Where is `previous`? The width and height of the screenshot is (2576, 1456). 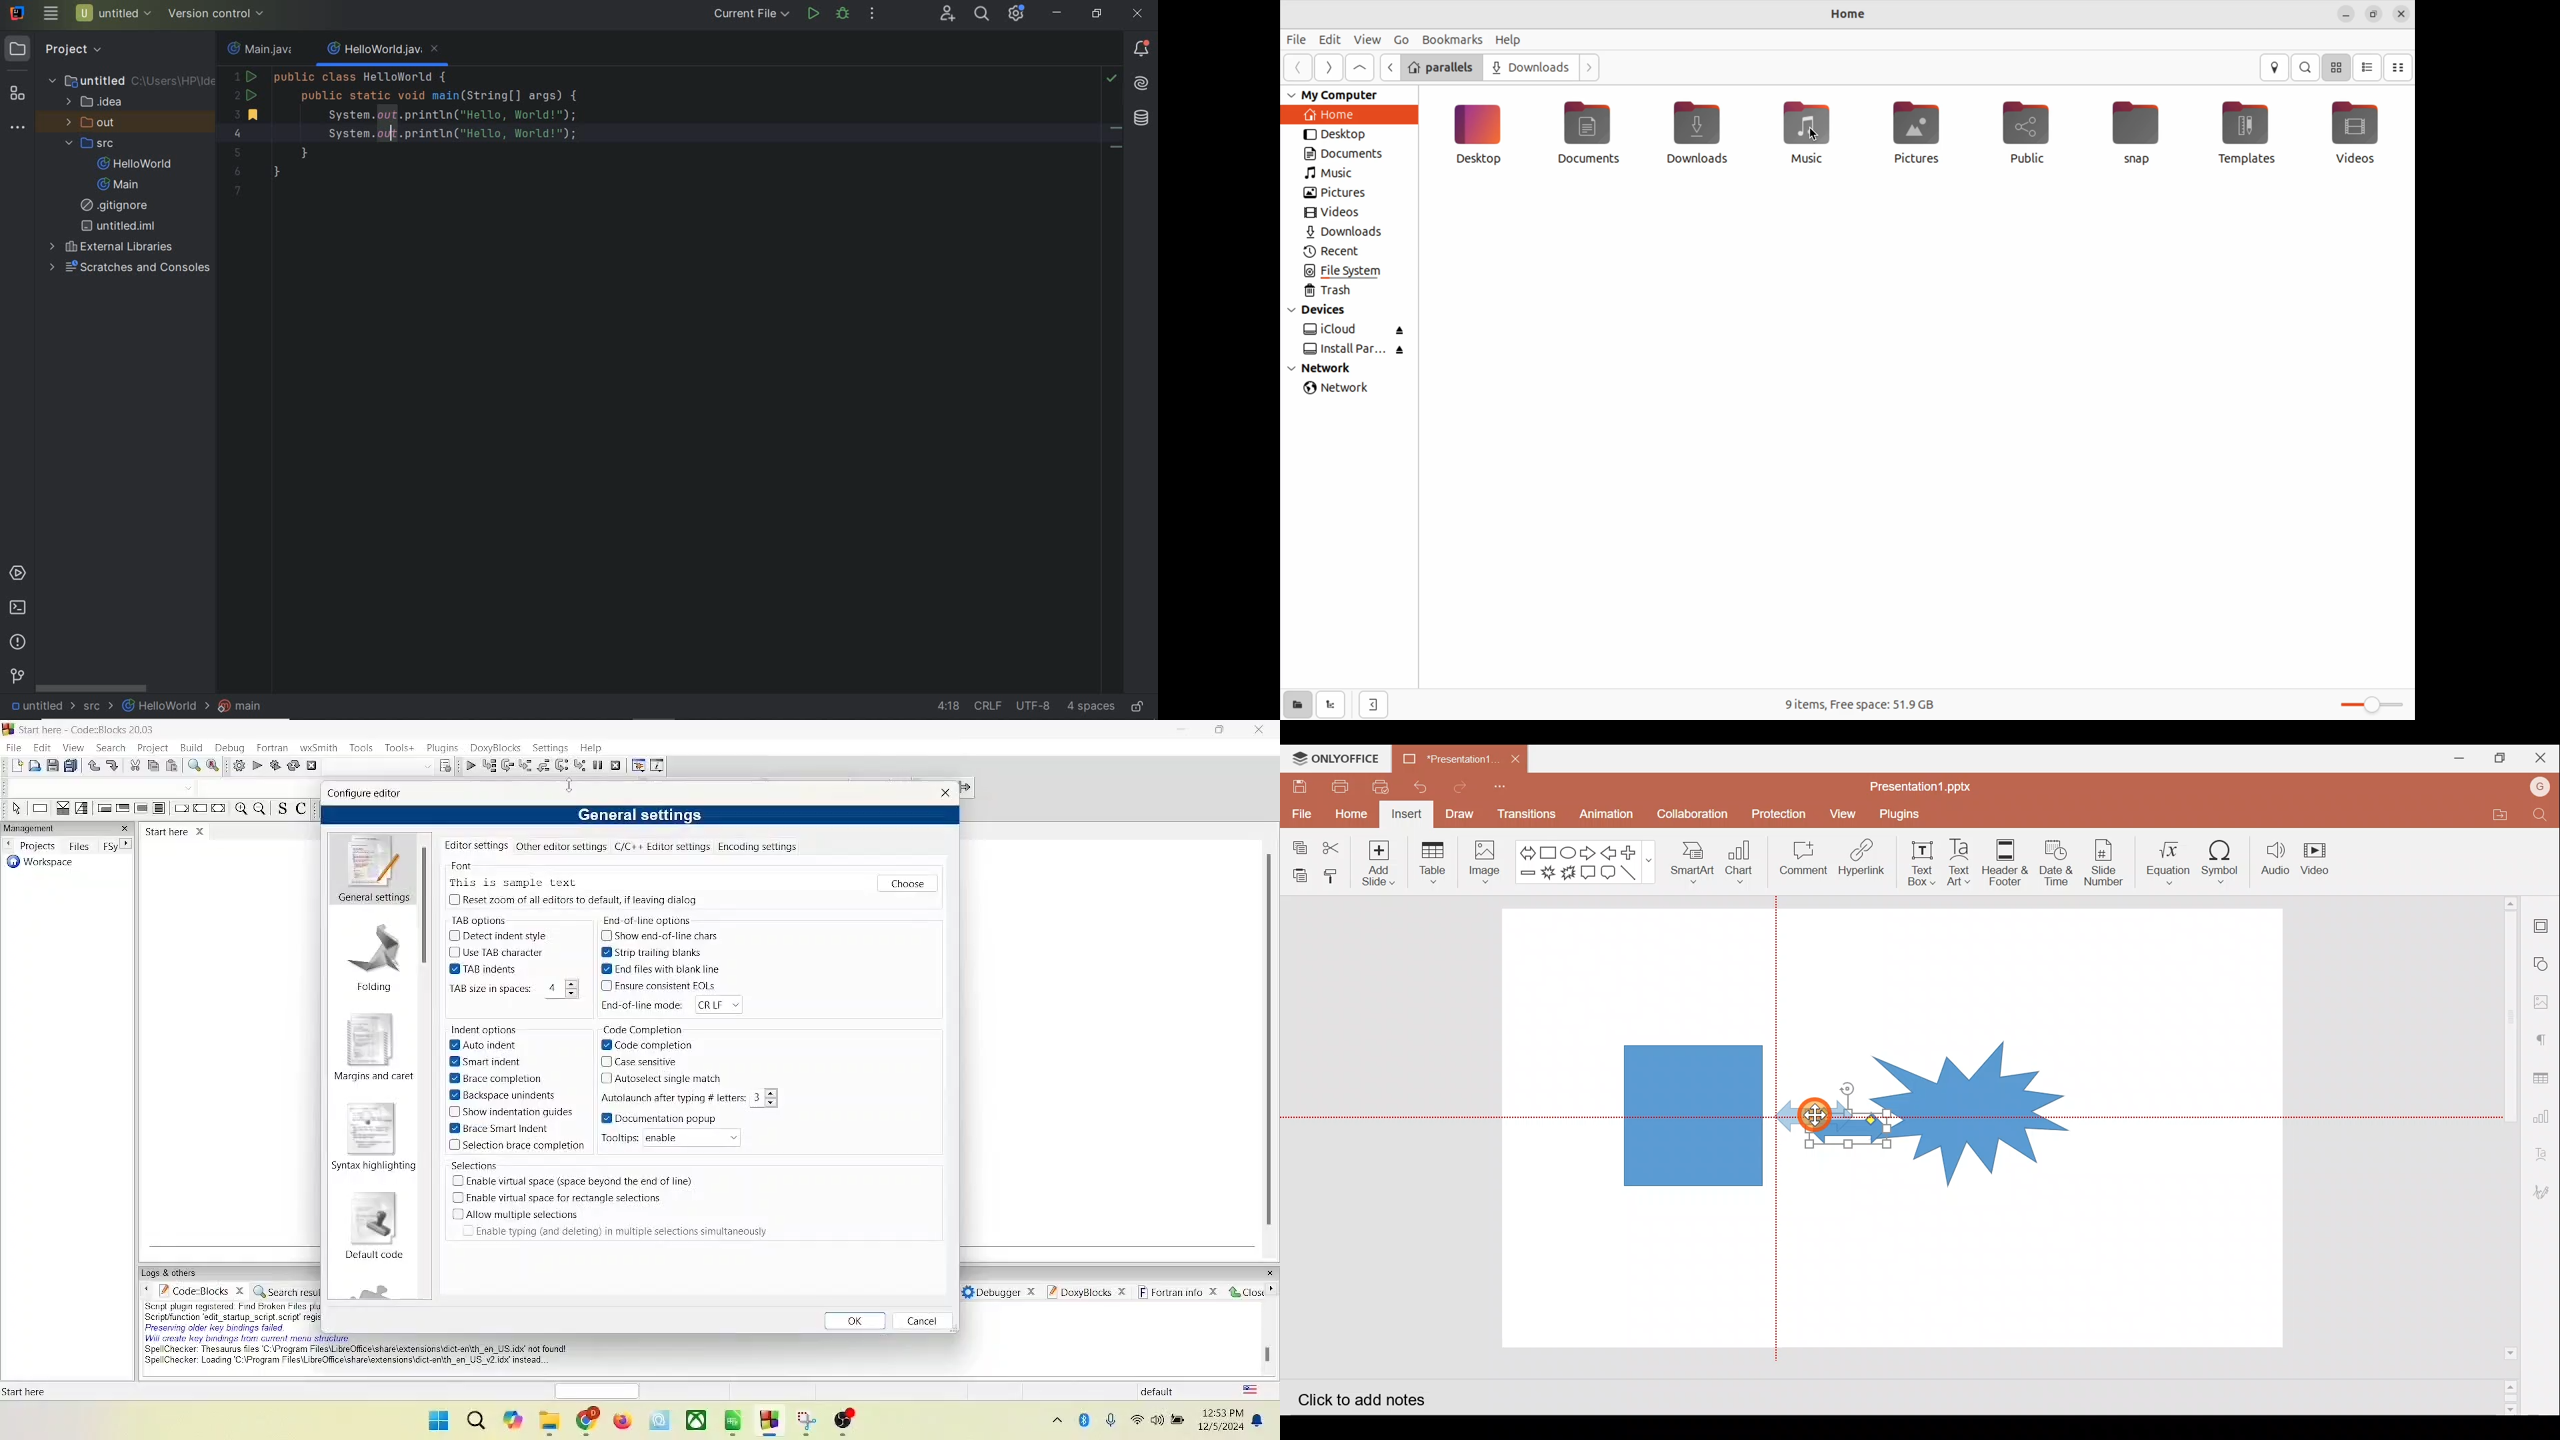 previous is located at coordinates (1296, 67).